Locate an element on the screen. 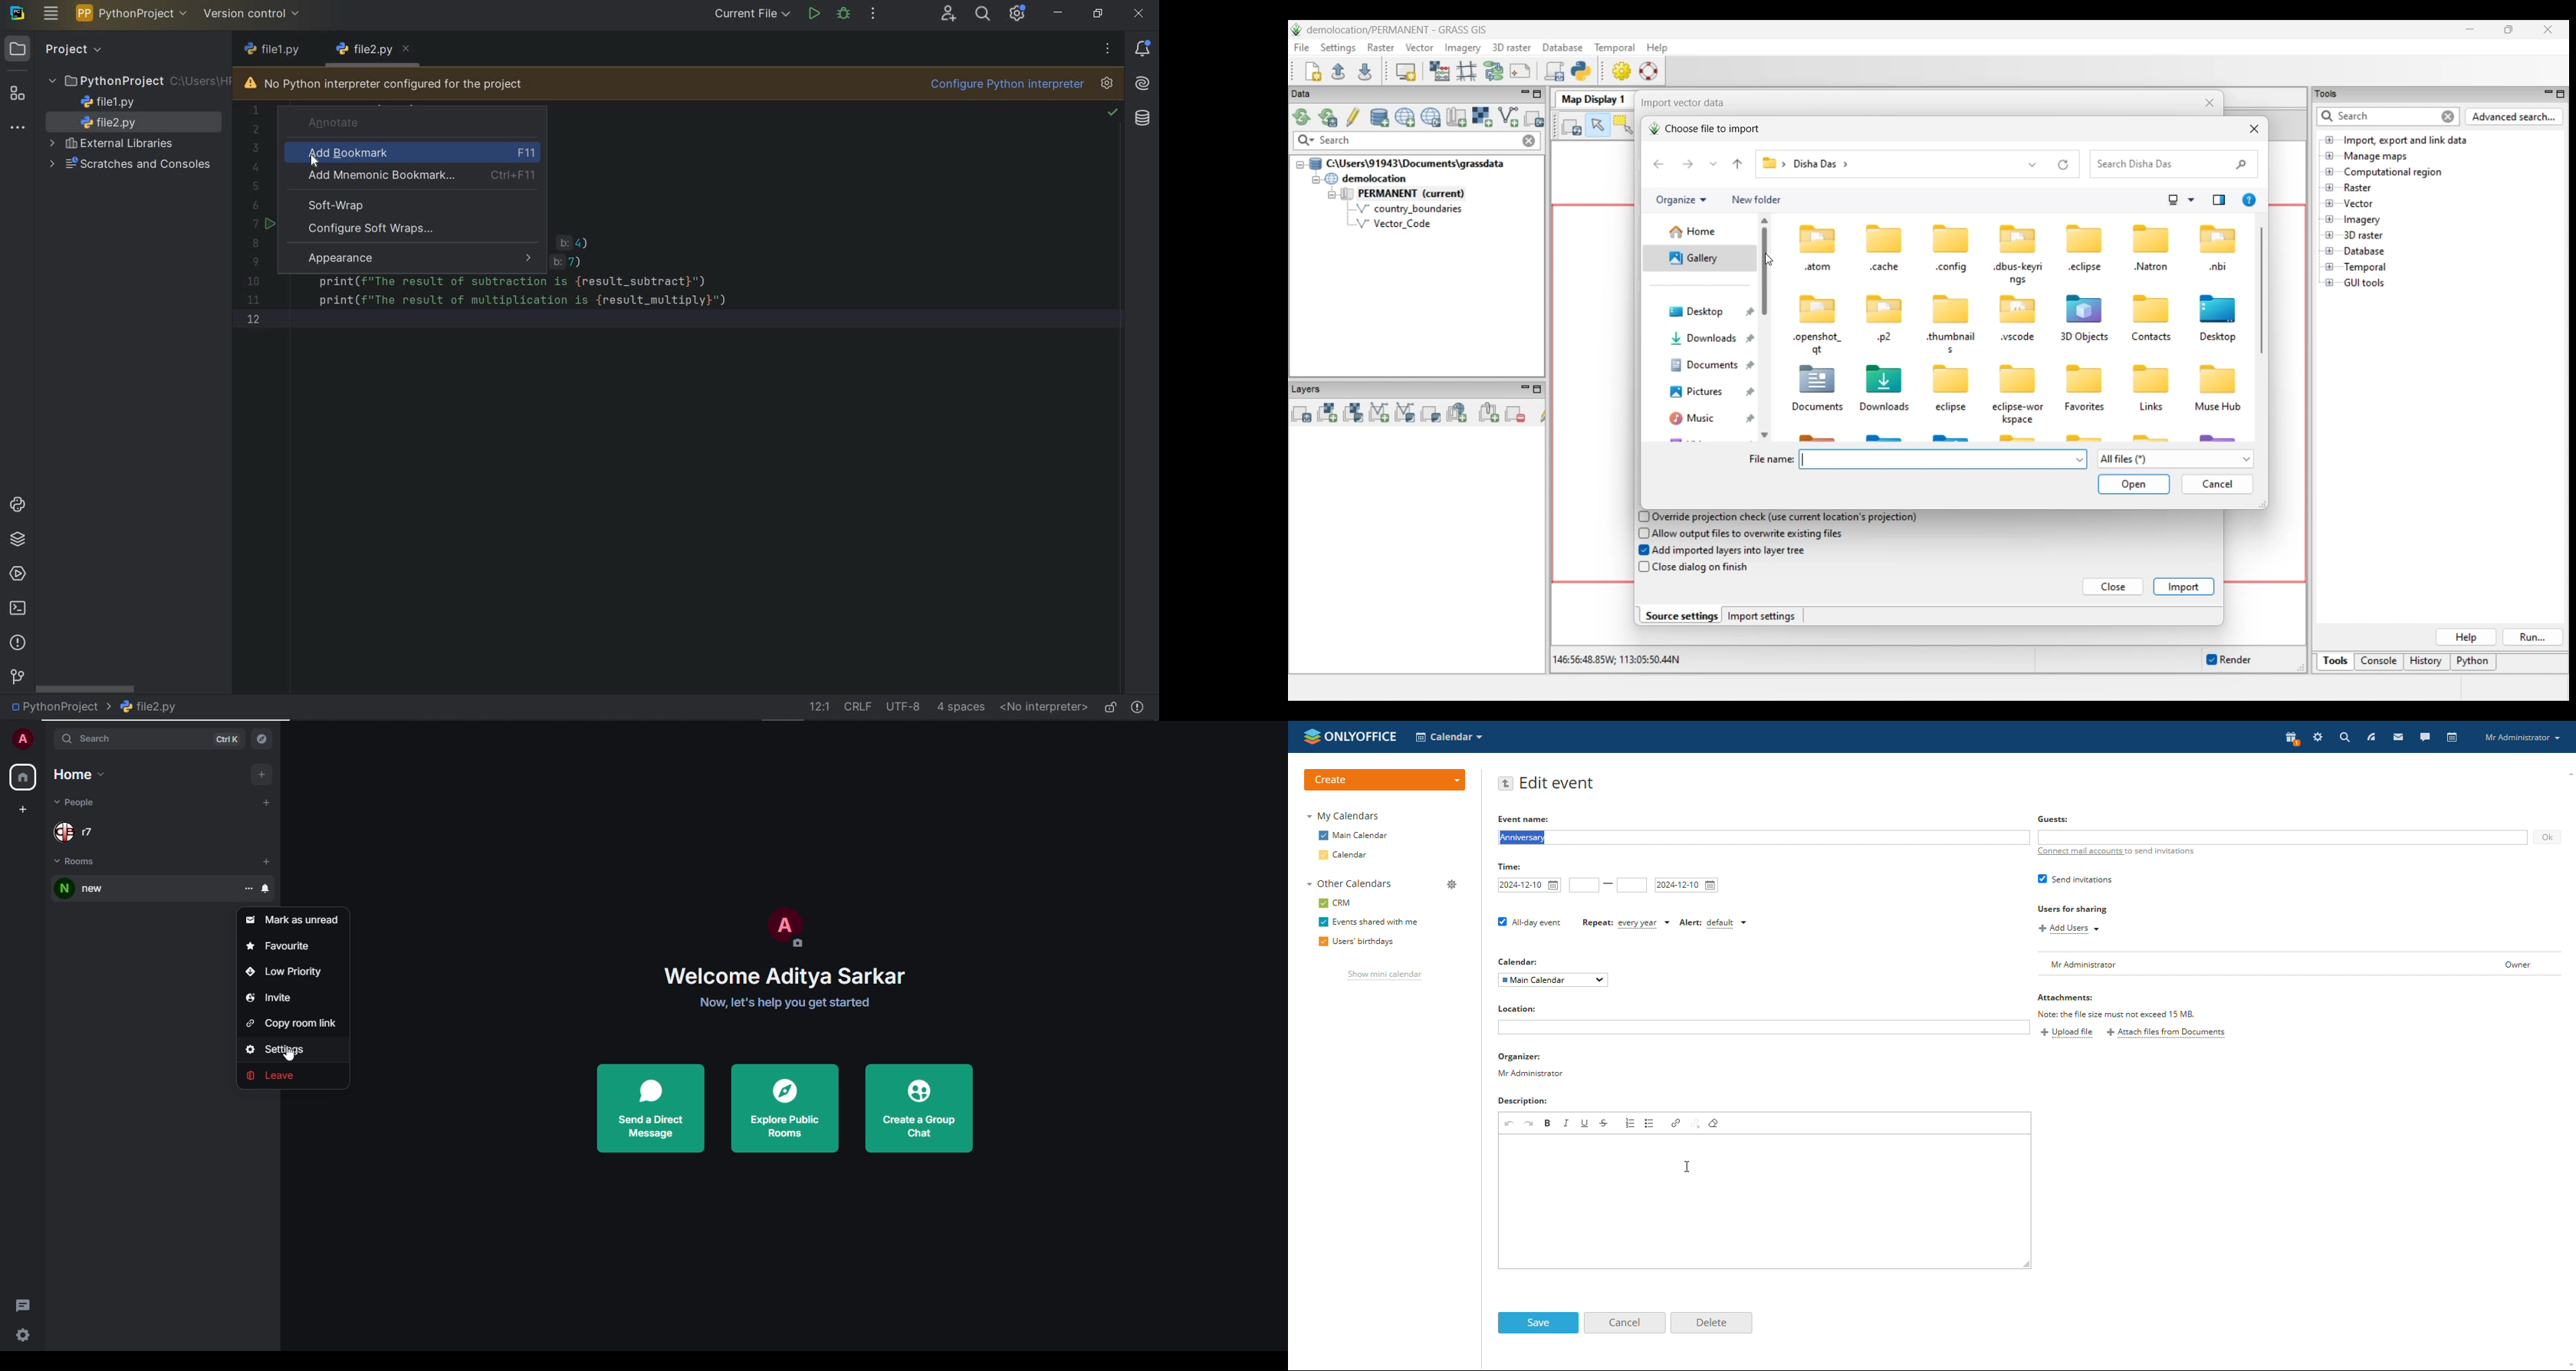 The image size is (2576, 1372). send invitations is located at coordinates (2077, 878).